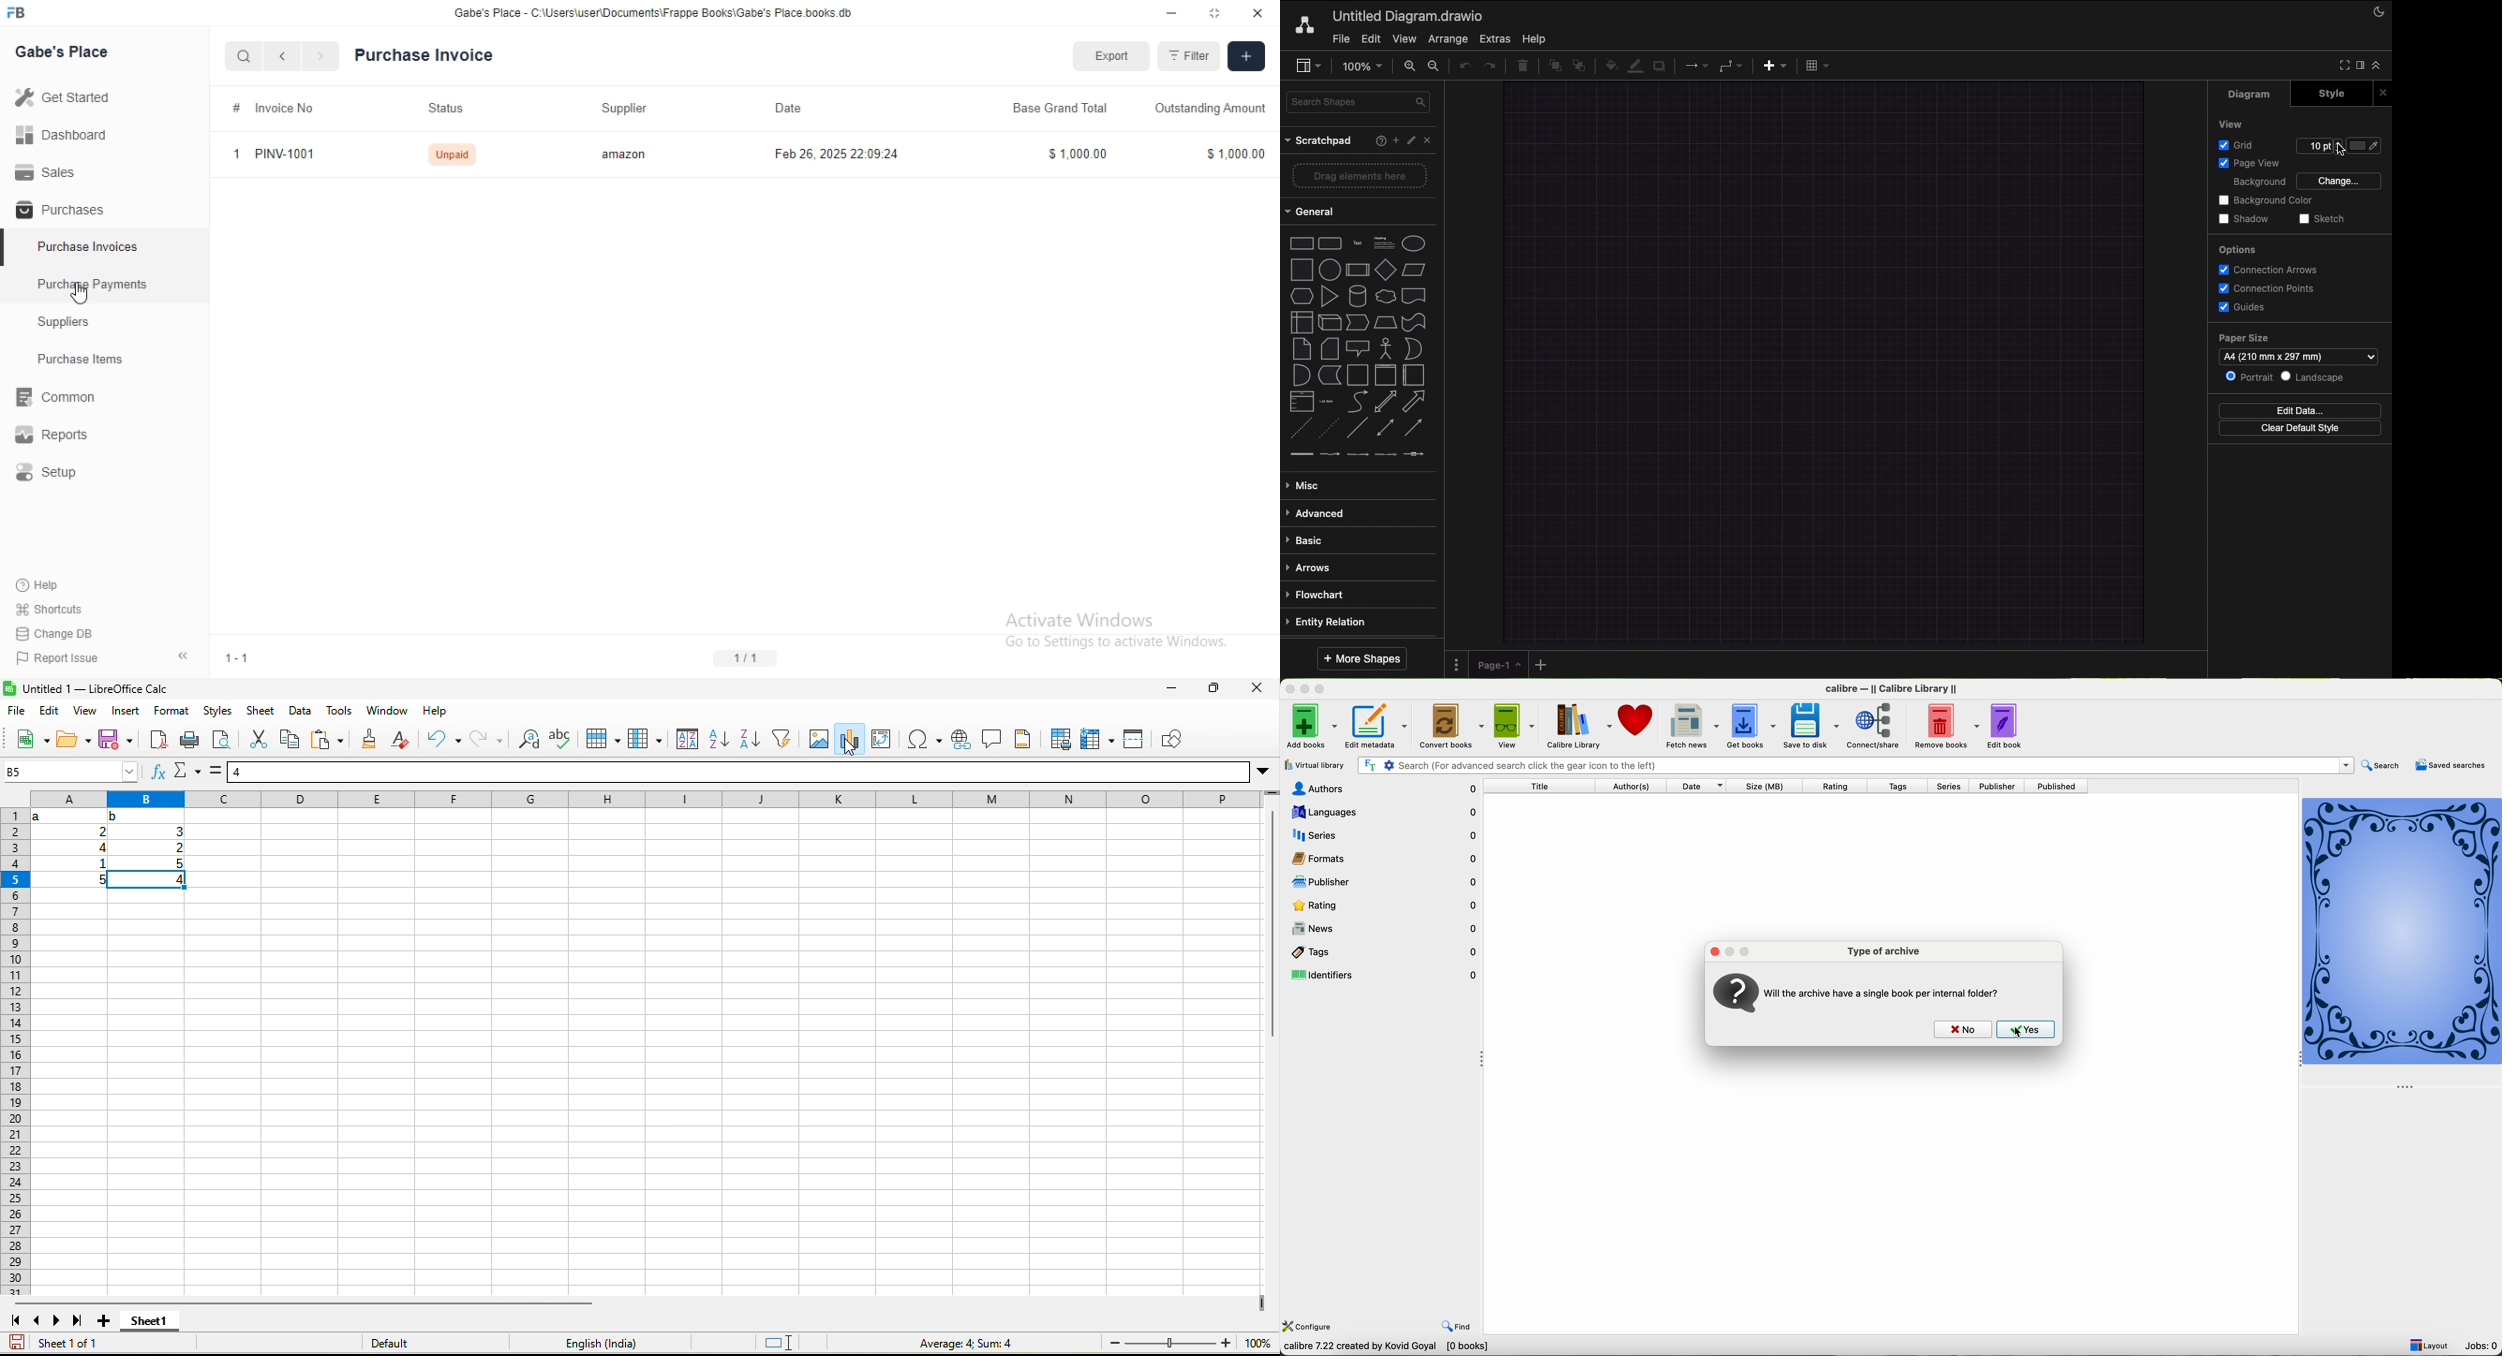 The height and width of the screenshot is (1372, 2520). I want to click on undo, so click(444, 738).